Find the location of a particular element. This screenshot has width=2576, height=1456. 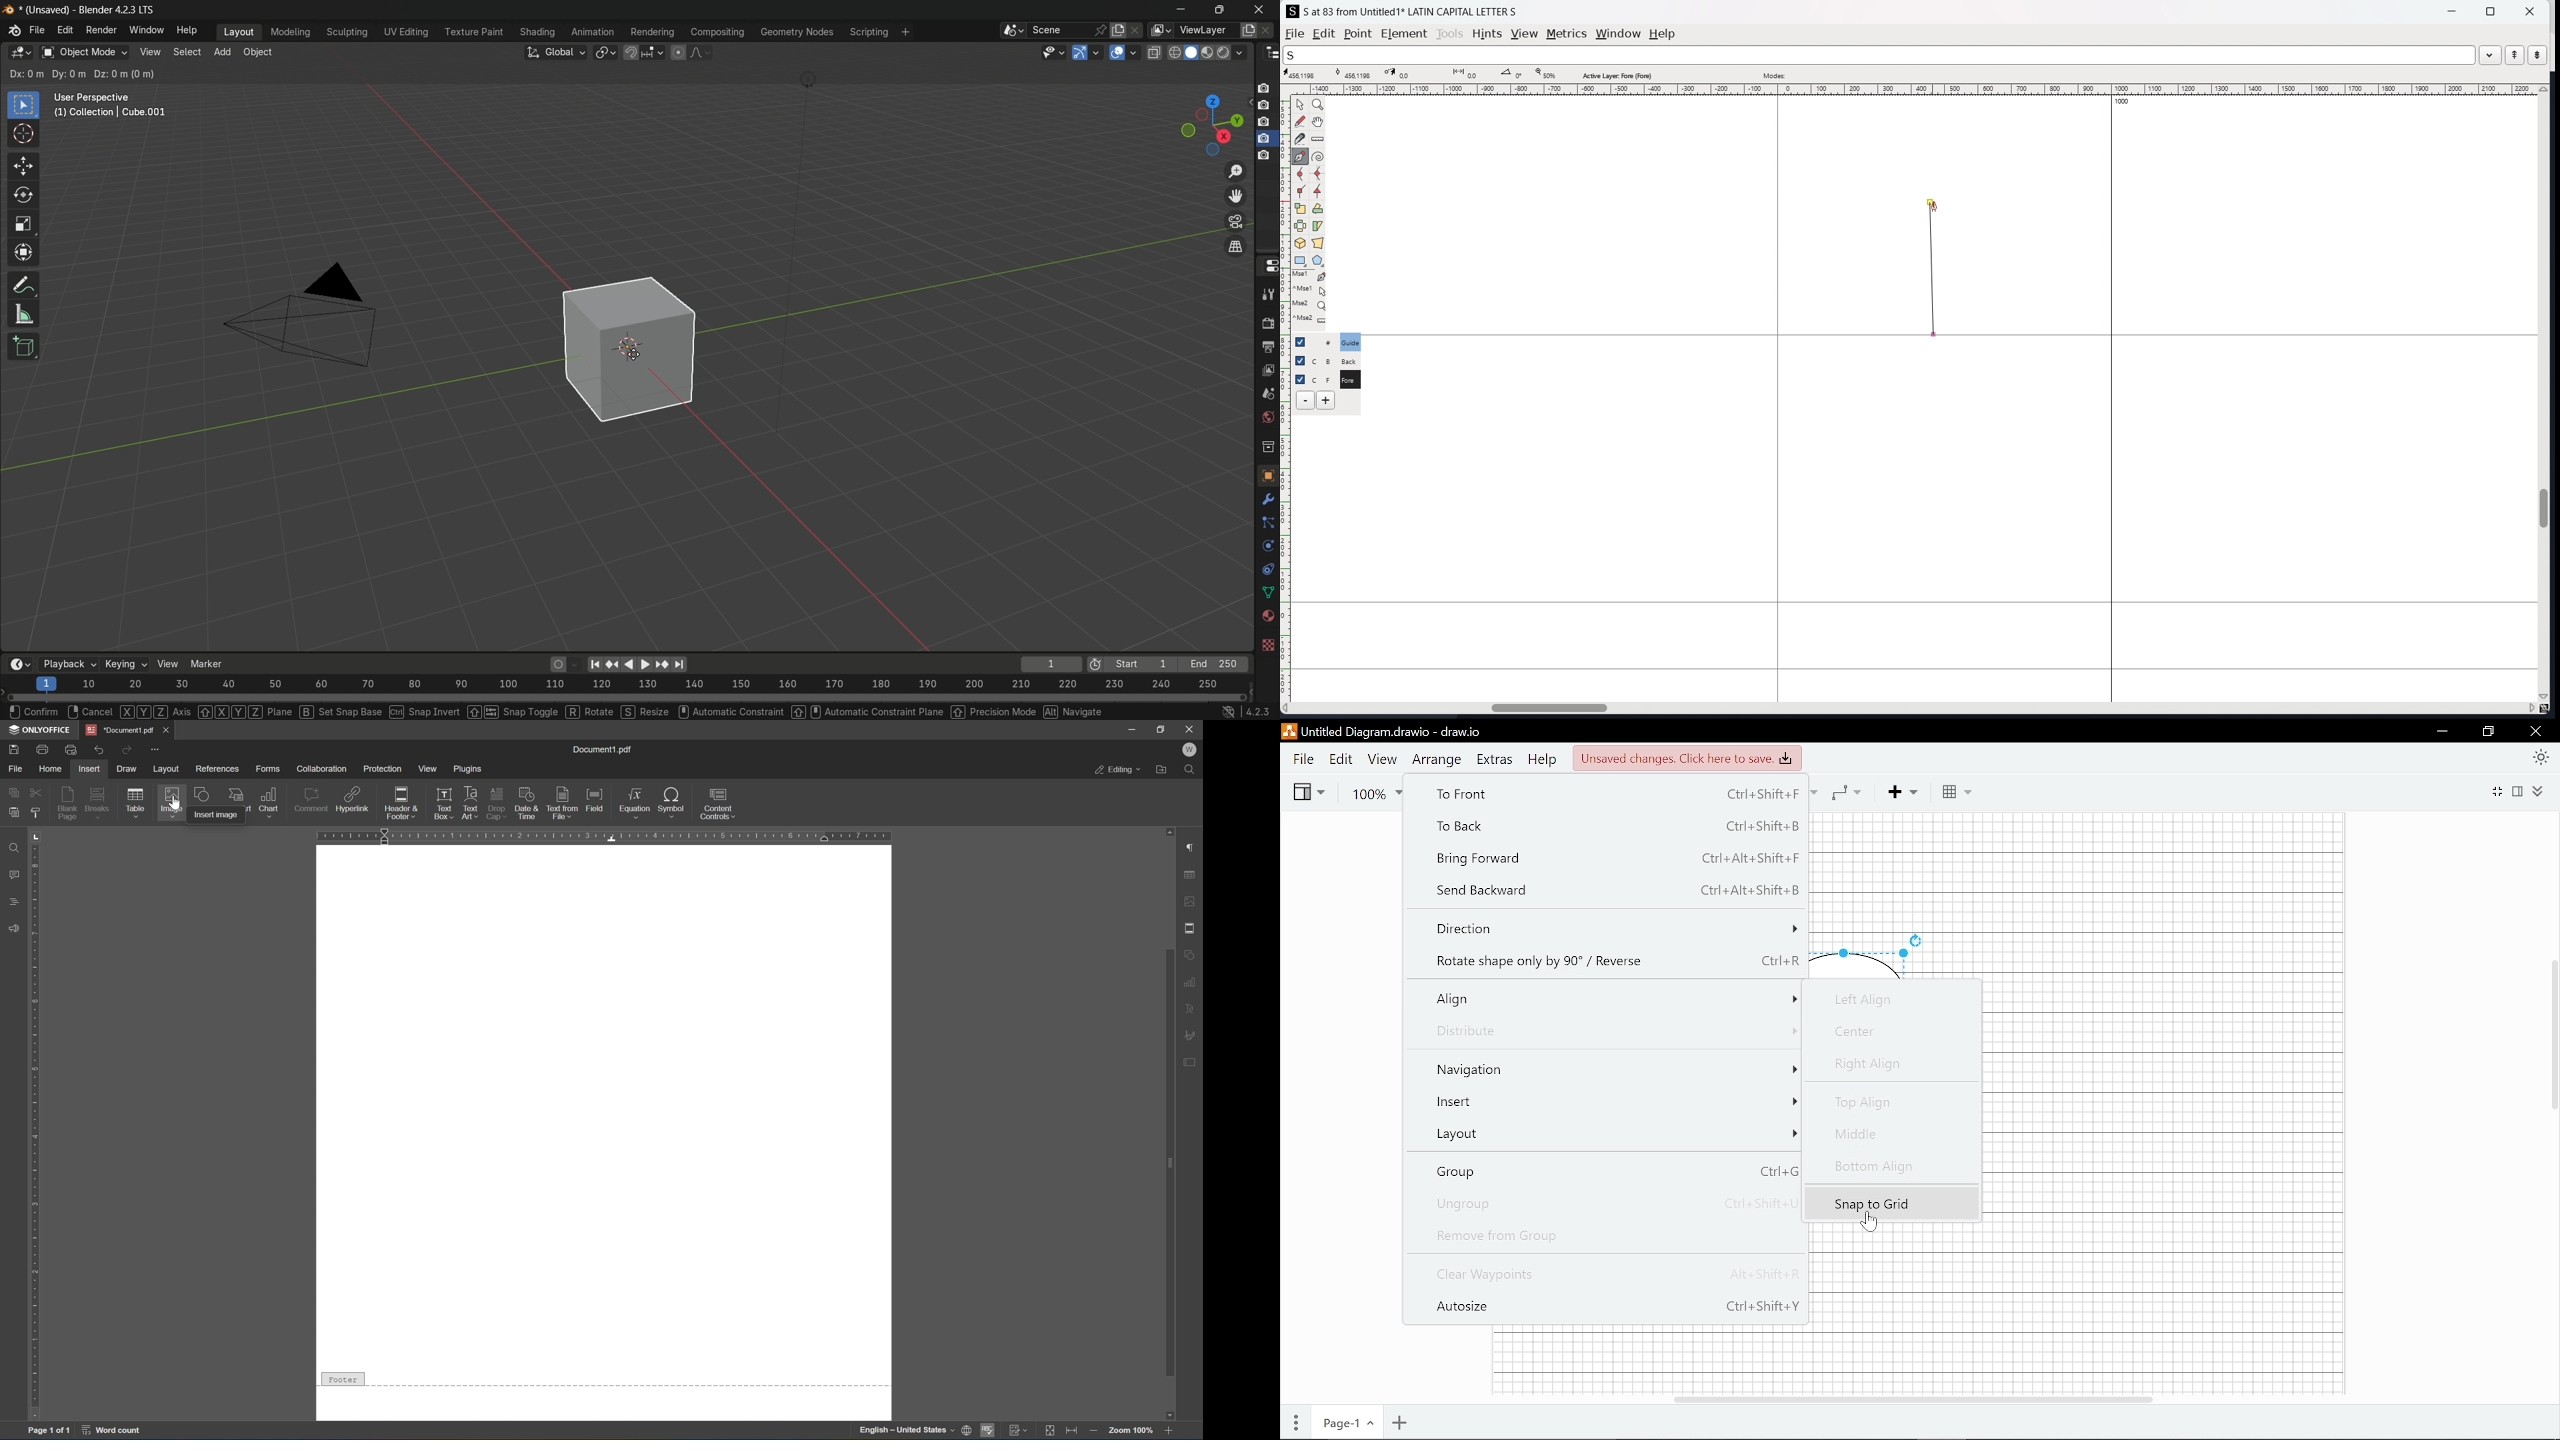

move is located at coordinates (23, 165).